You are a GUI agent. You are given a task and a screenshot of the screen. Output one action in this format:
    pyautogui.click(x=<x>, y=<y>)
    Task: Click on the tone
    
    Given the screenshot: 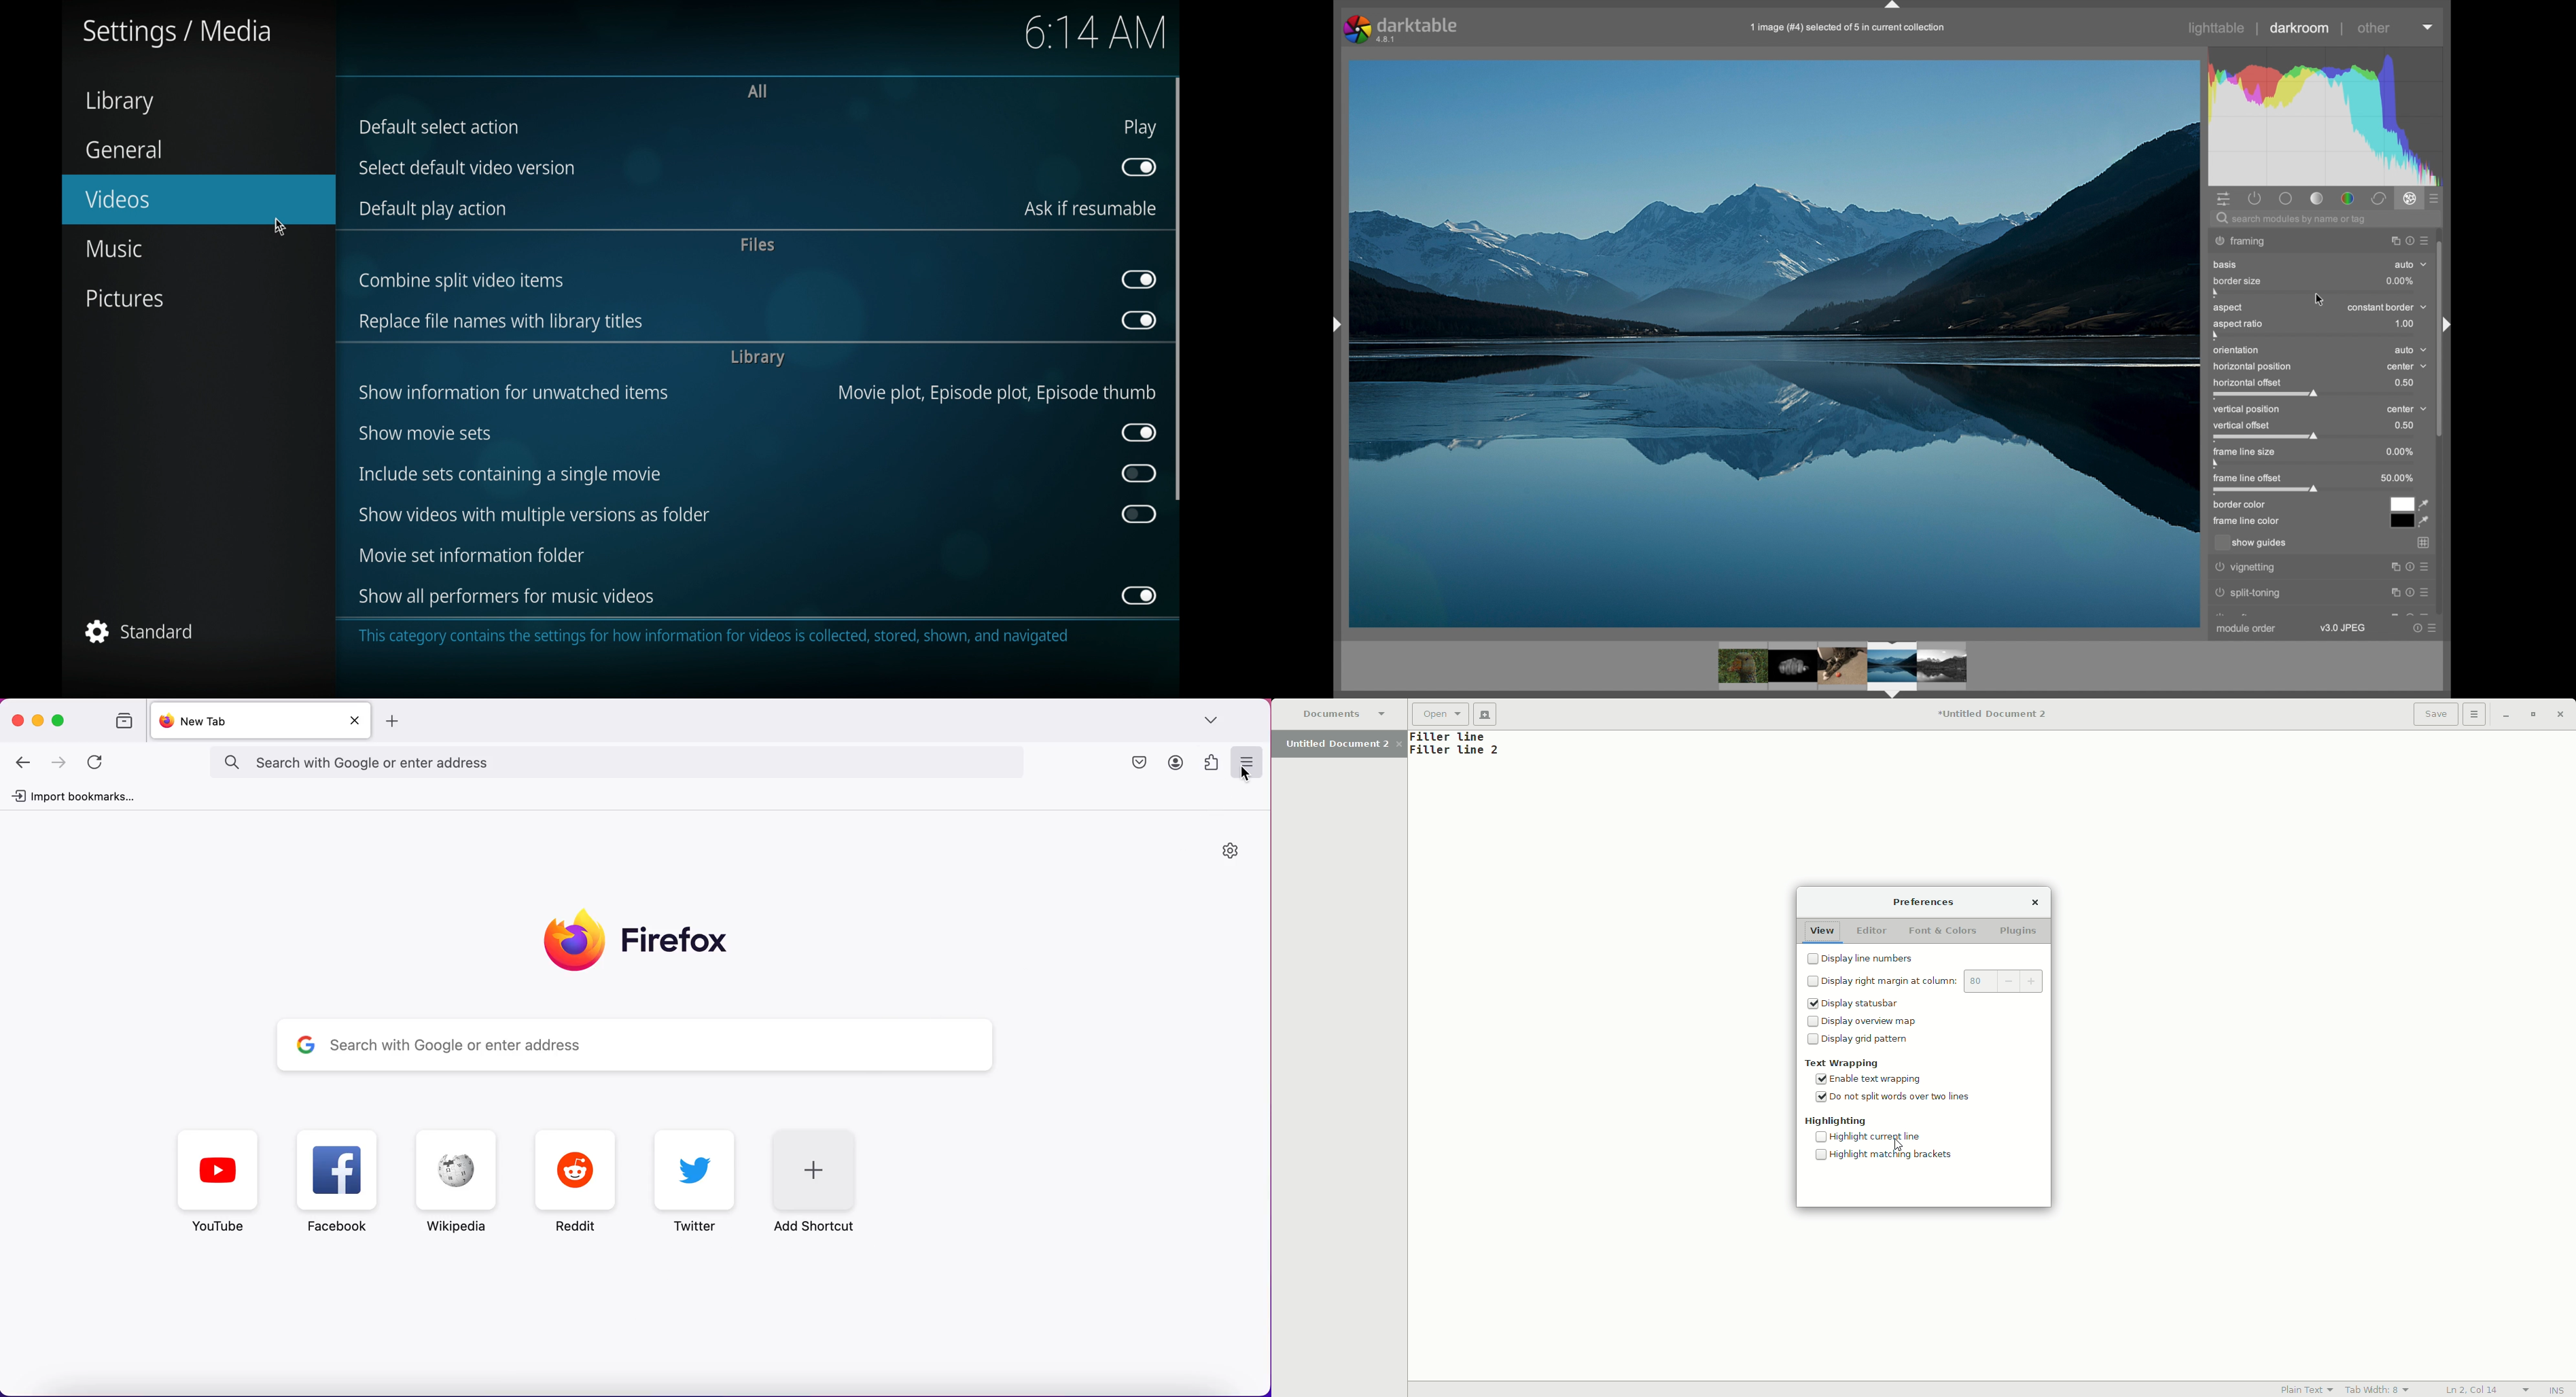 What is the action you would take?
    pyautogui.click(x=2285, y=199)
    